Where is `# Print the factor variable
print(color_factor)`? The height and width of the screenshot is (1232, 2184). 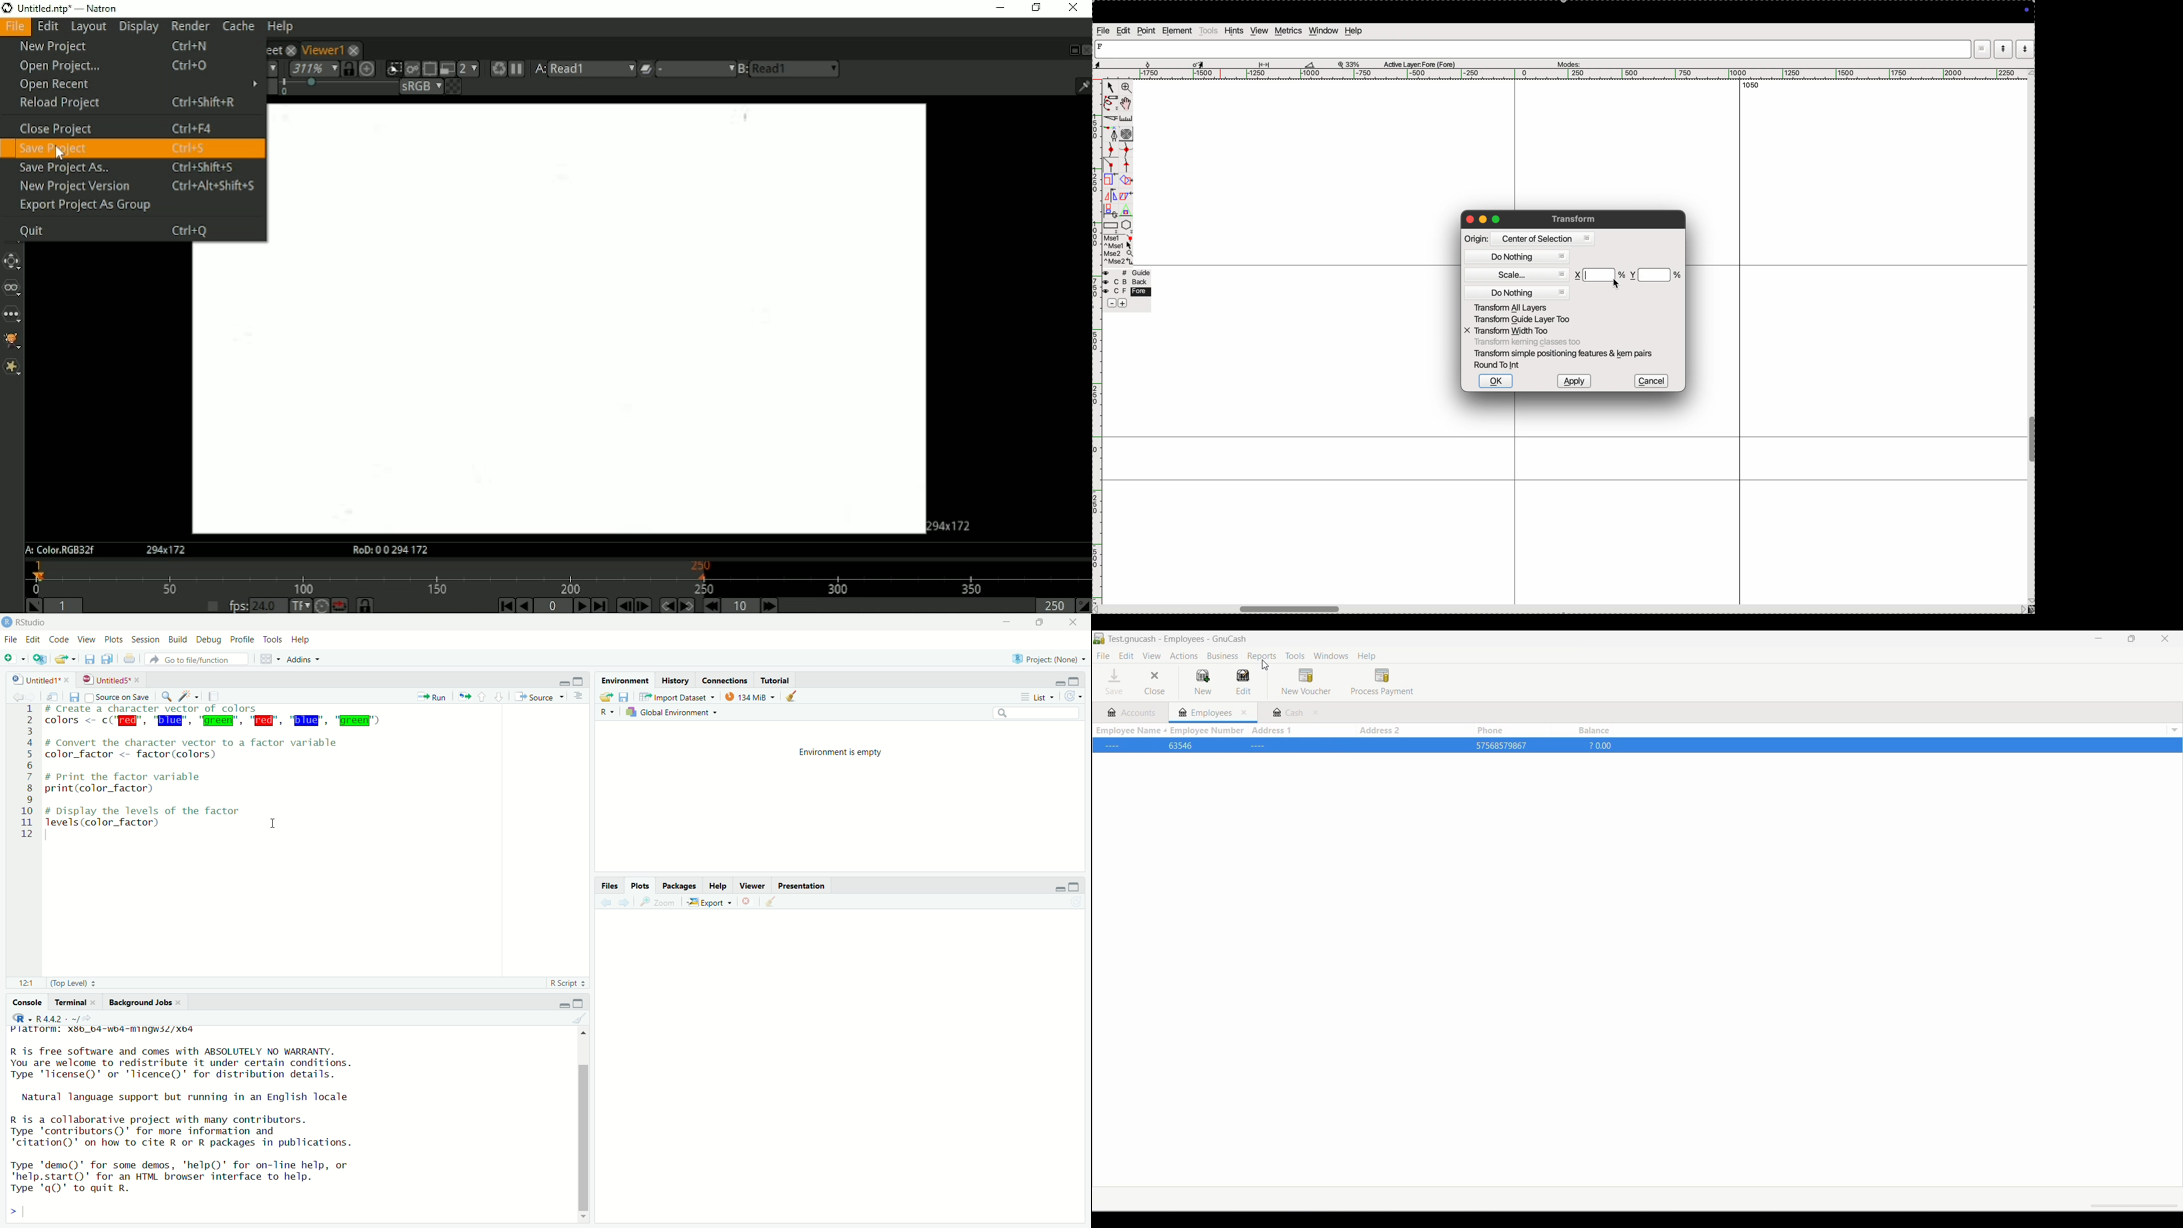
# Print the factor variable
print(color_factor) is located at coordinates (142, 782).